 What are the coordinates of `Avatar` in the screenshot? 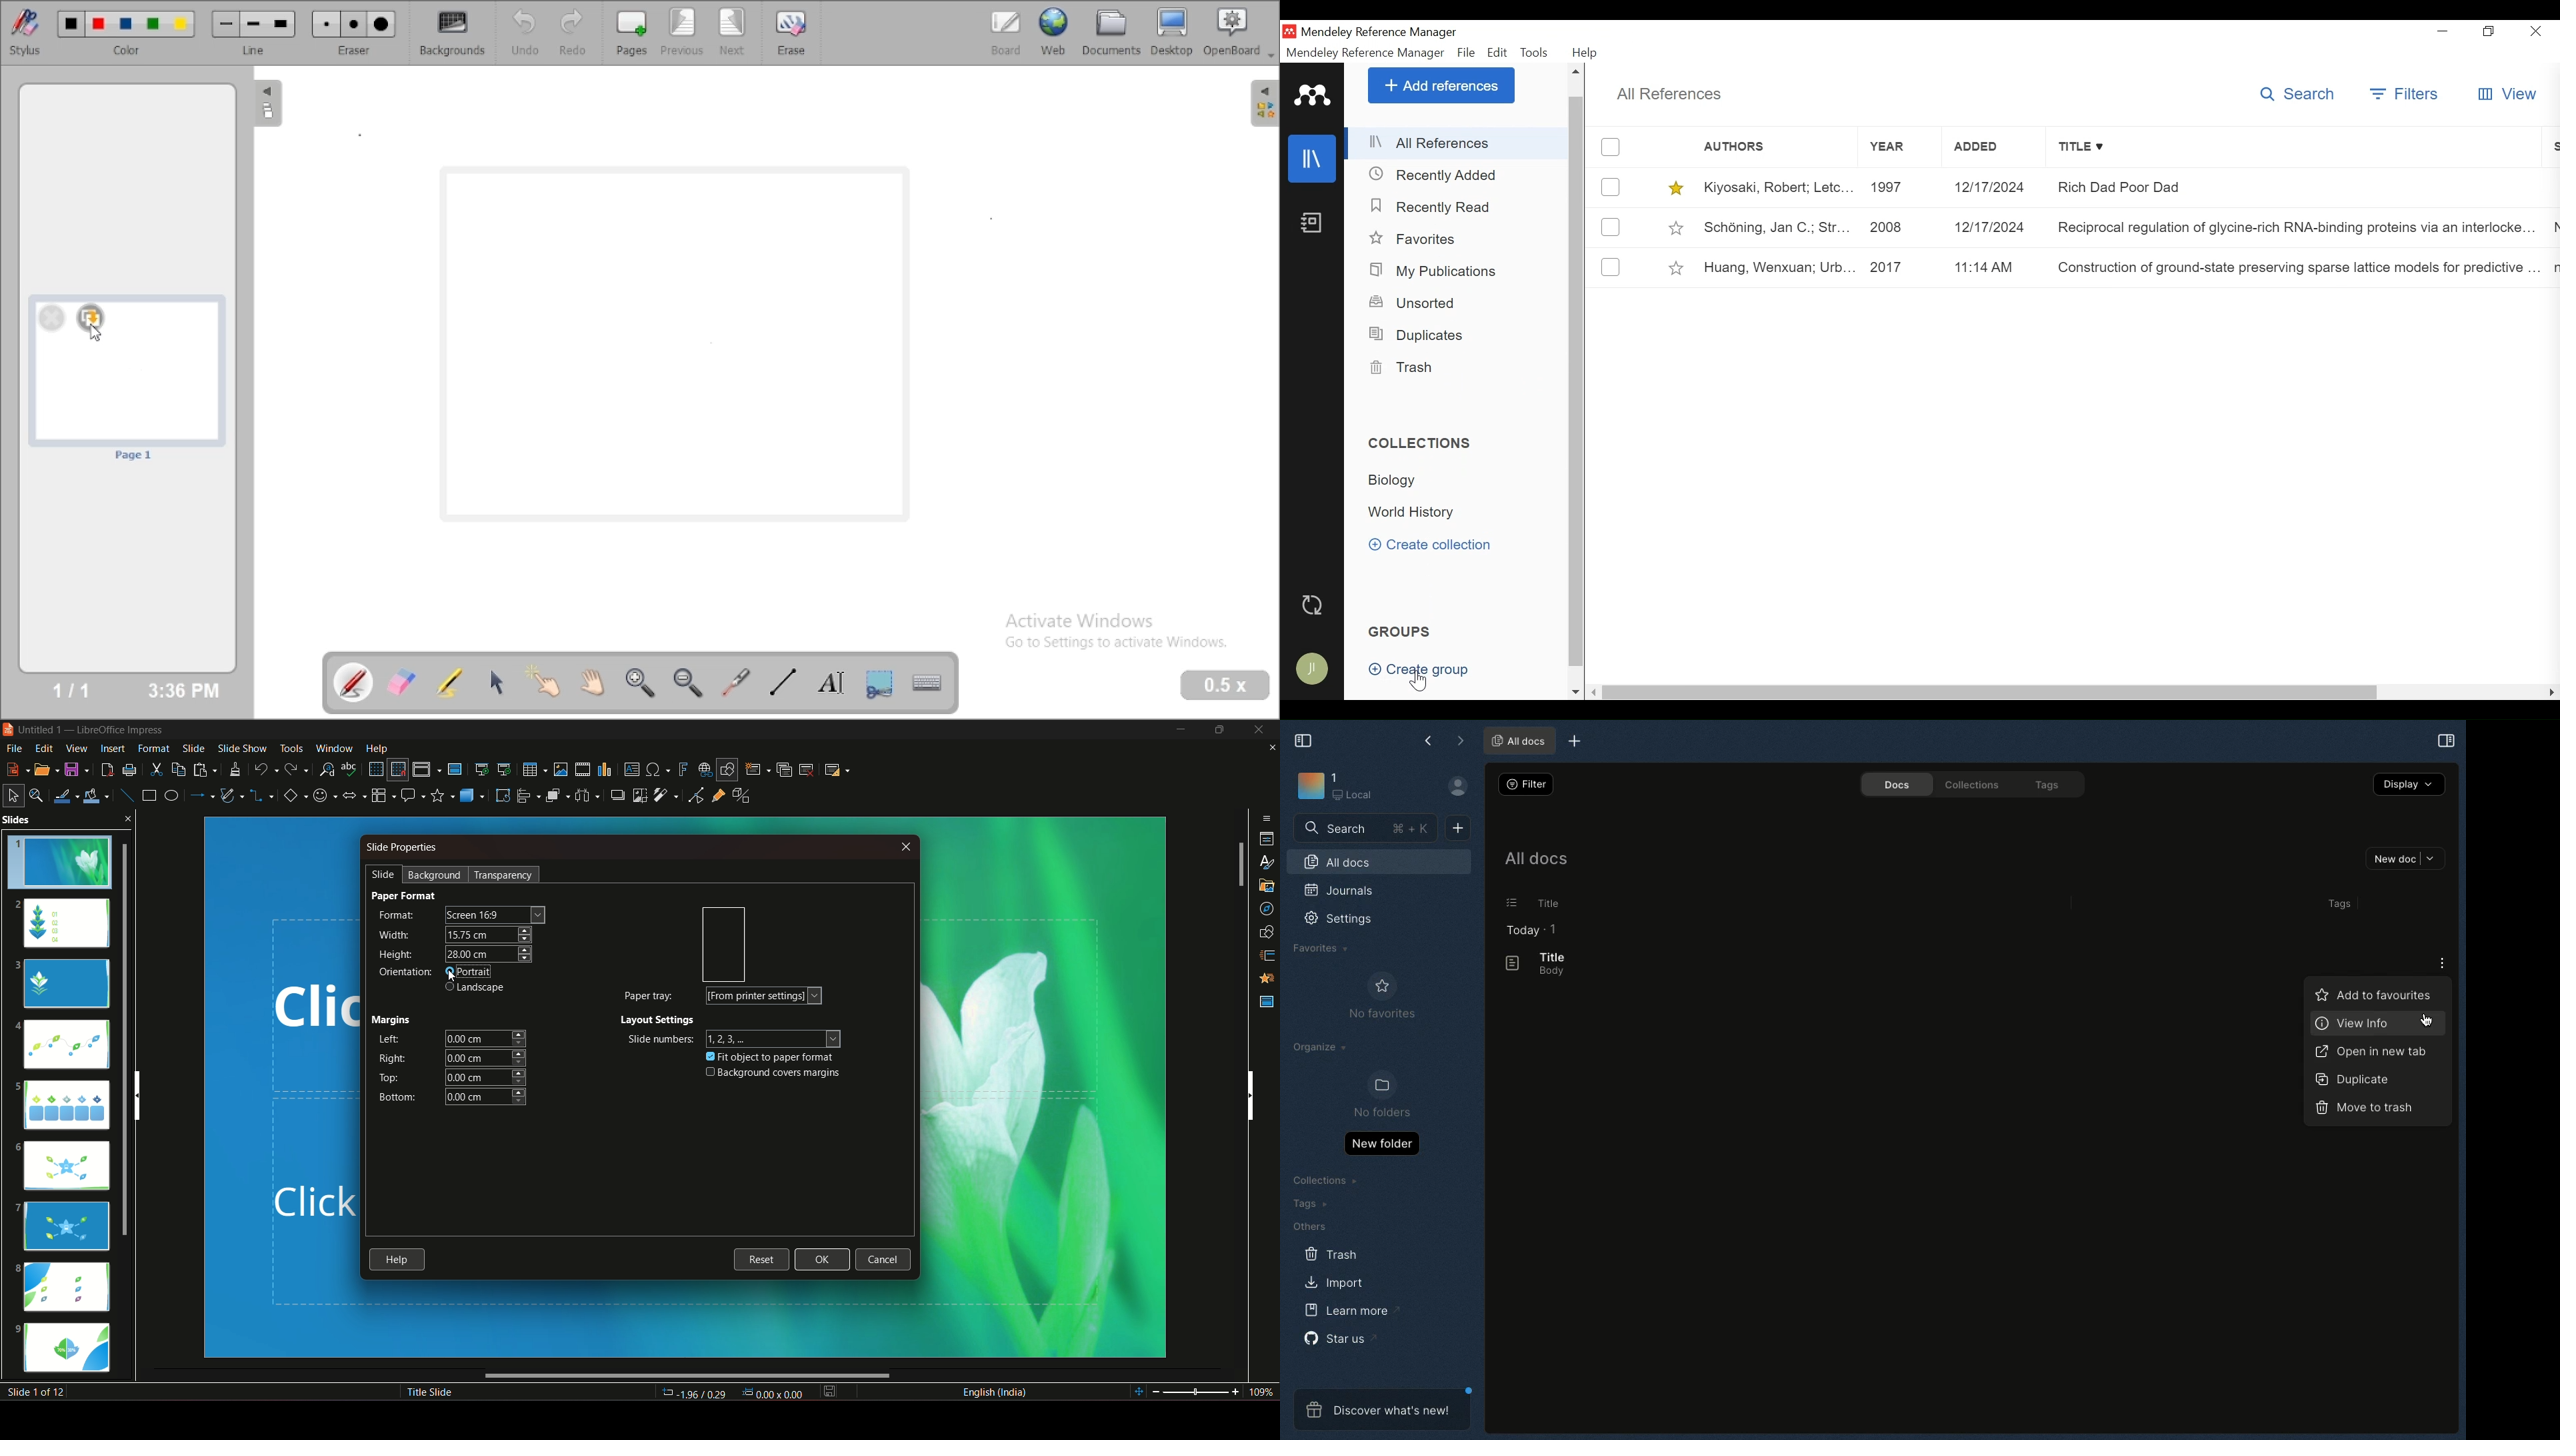 It's located at (1313, 670).